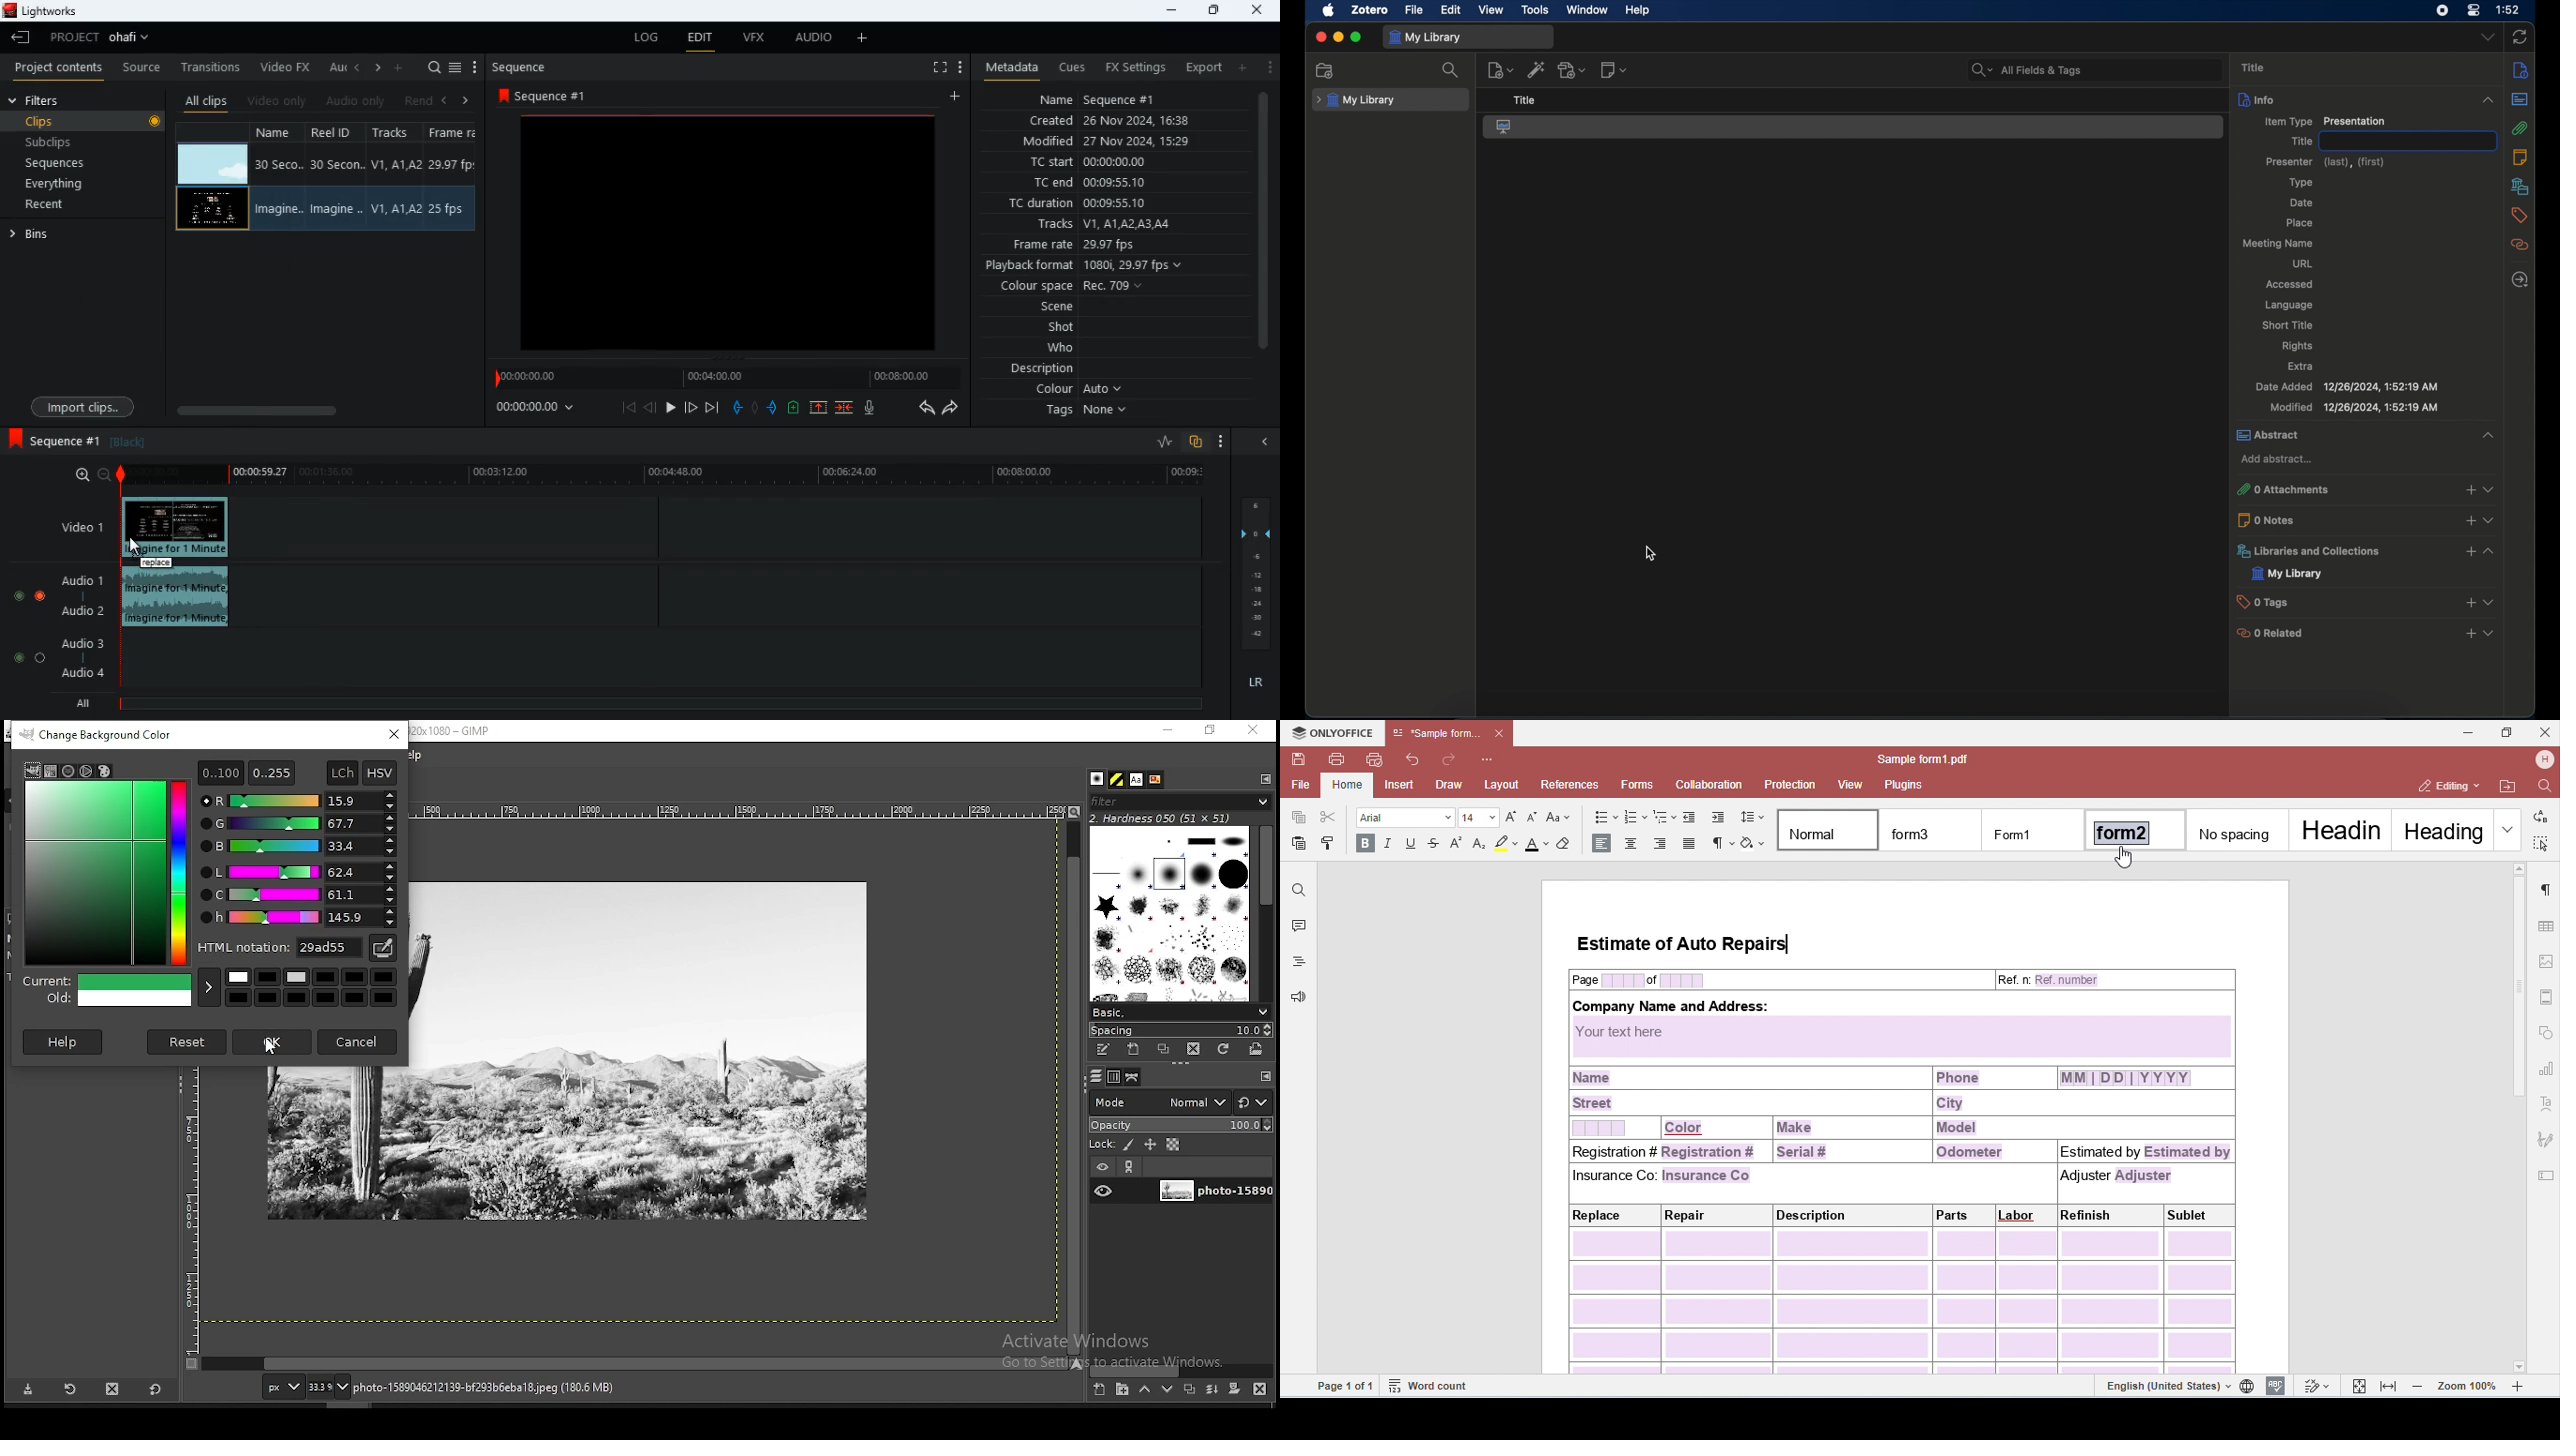 This screenshot has width=2576, height=1456. What do you see at coordinates (1252, 1103) in the screenshot?
I see `switch to other modes` at bounding box center [1252, 1103].